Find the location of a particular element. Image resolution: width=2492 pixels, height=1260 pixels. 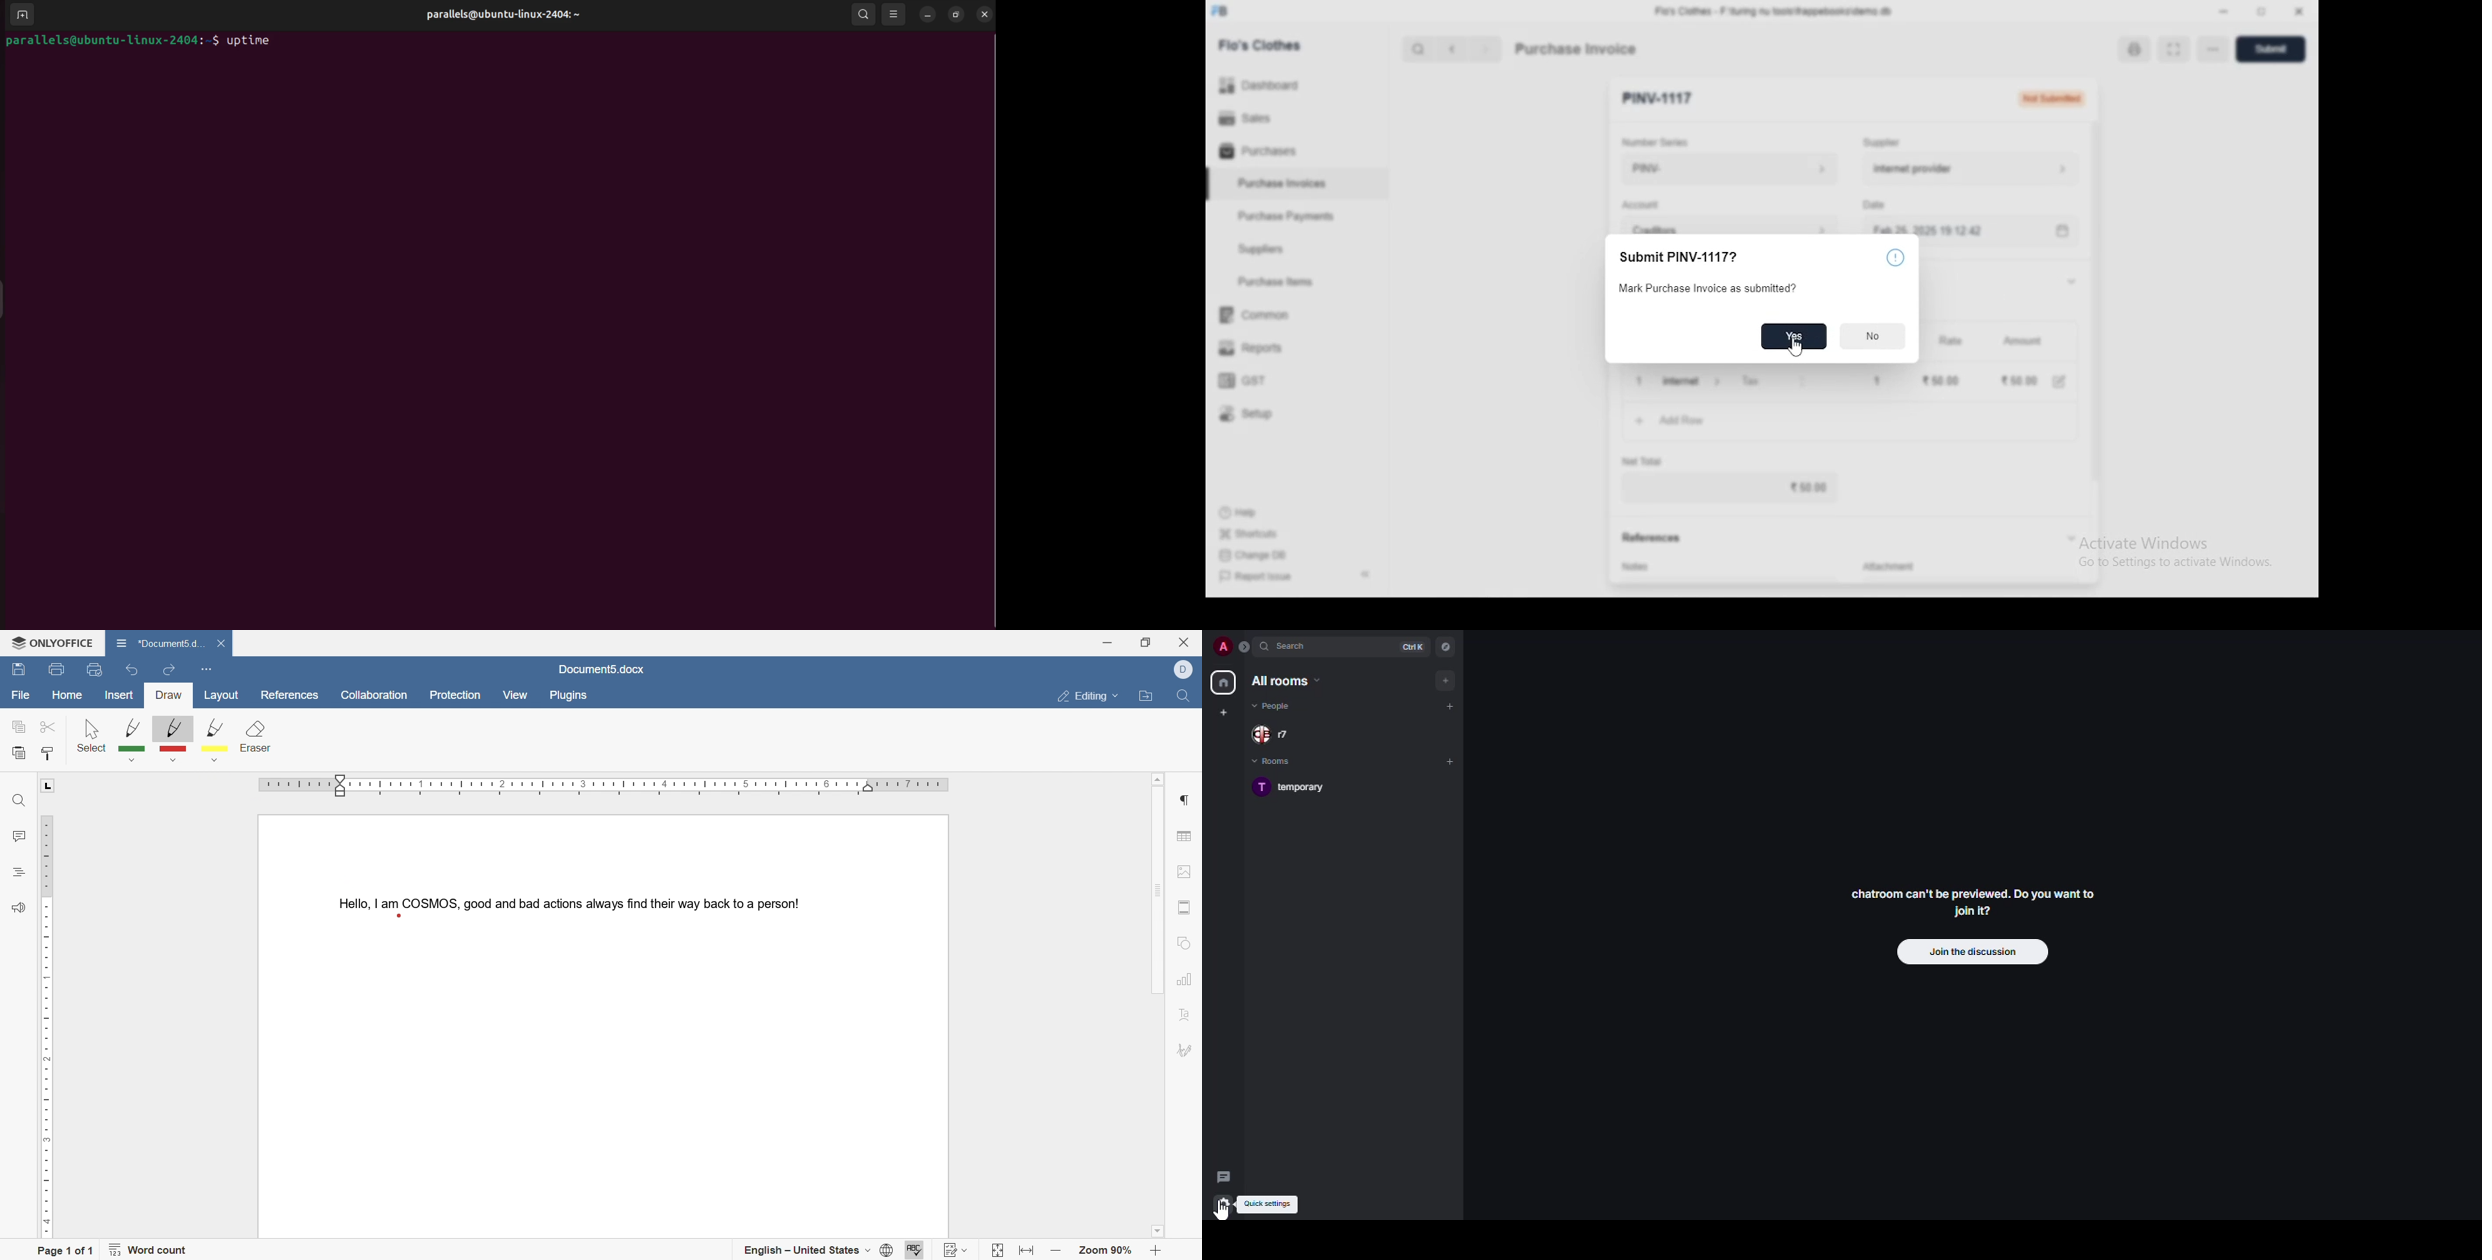

print is located at coordinates (55, 670).